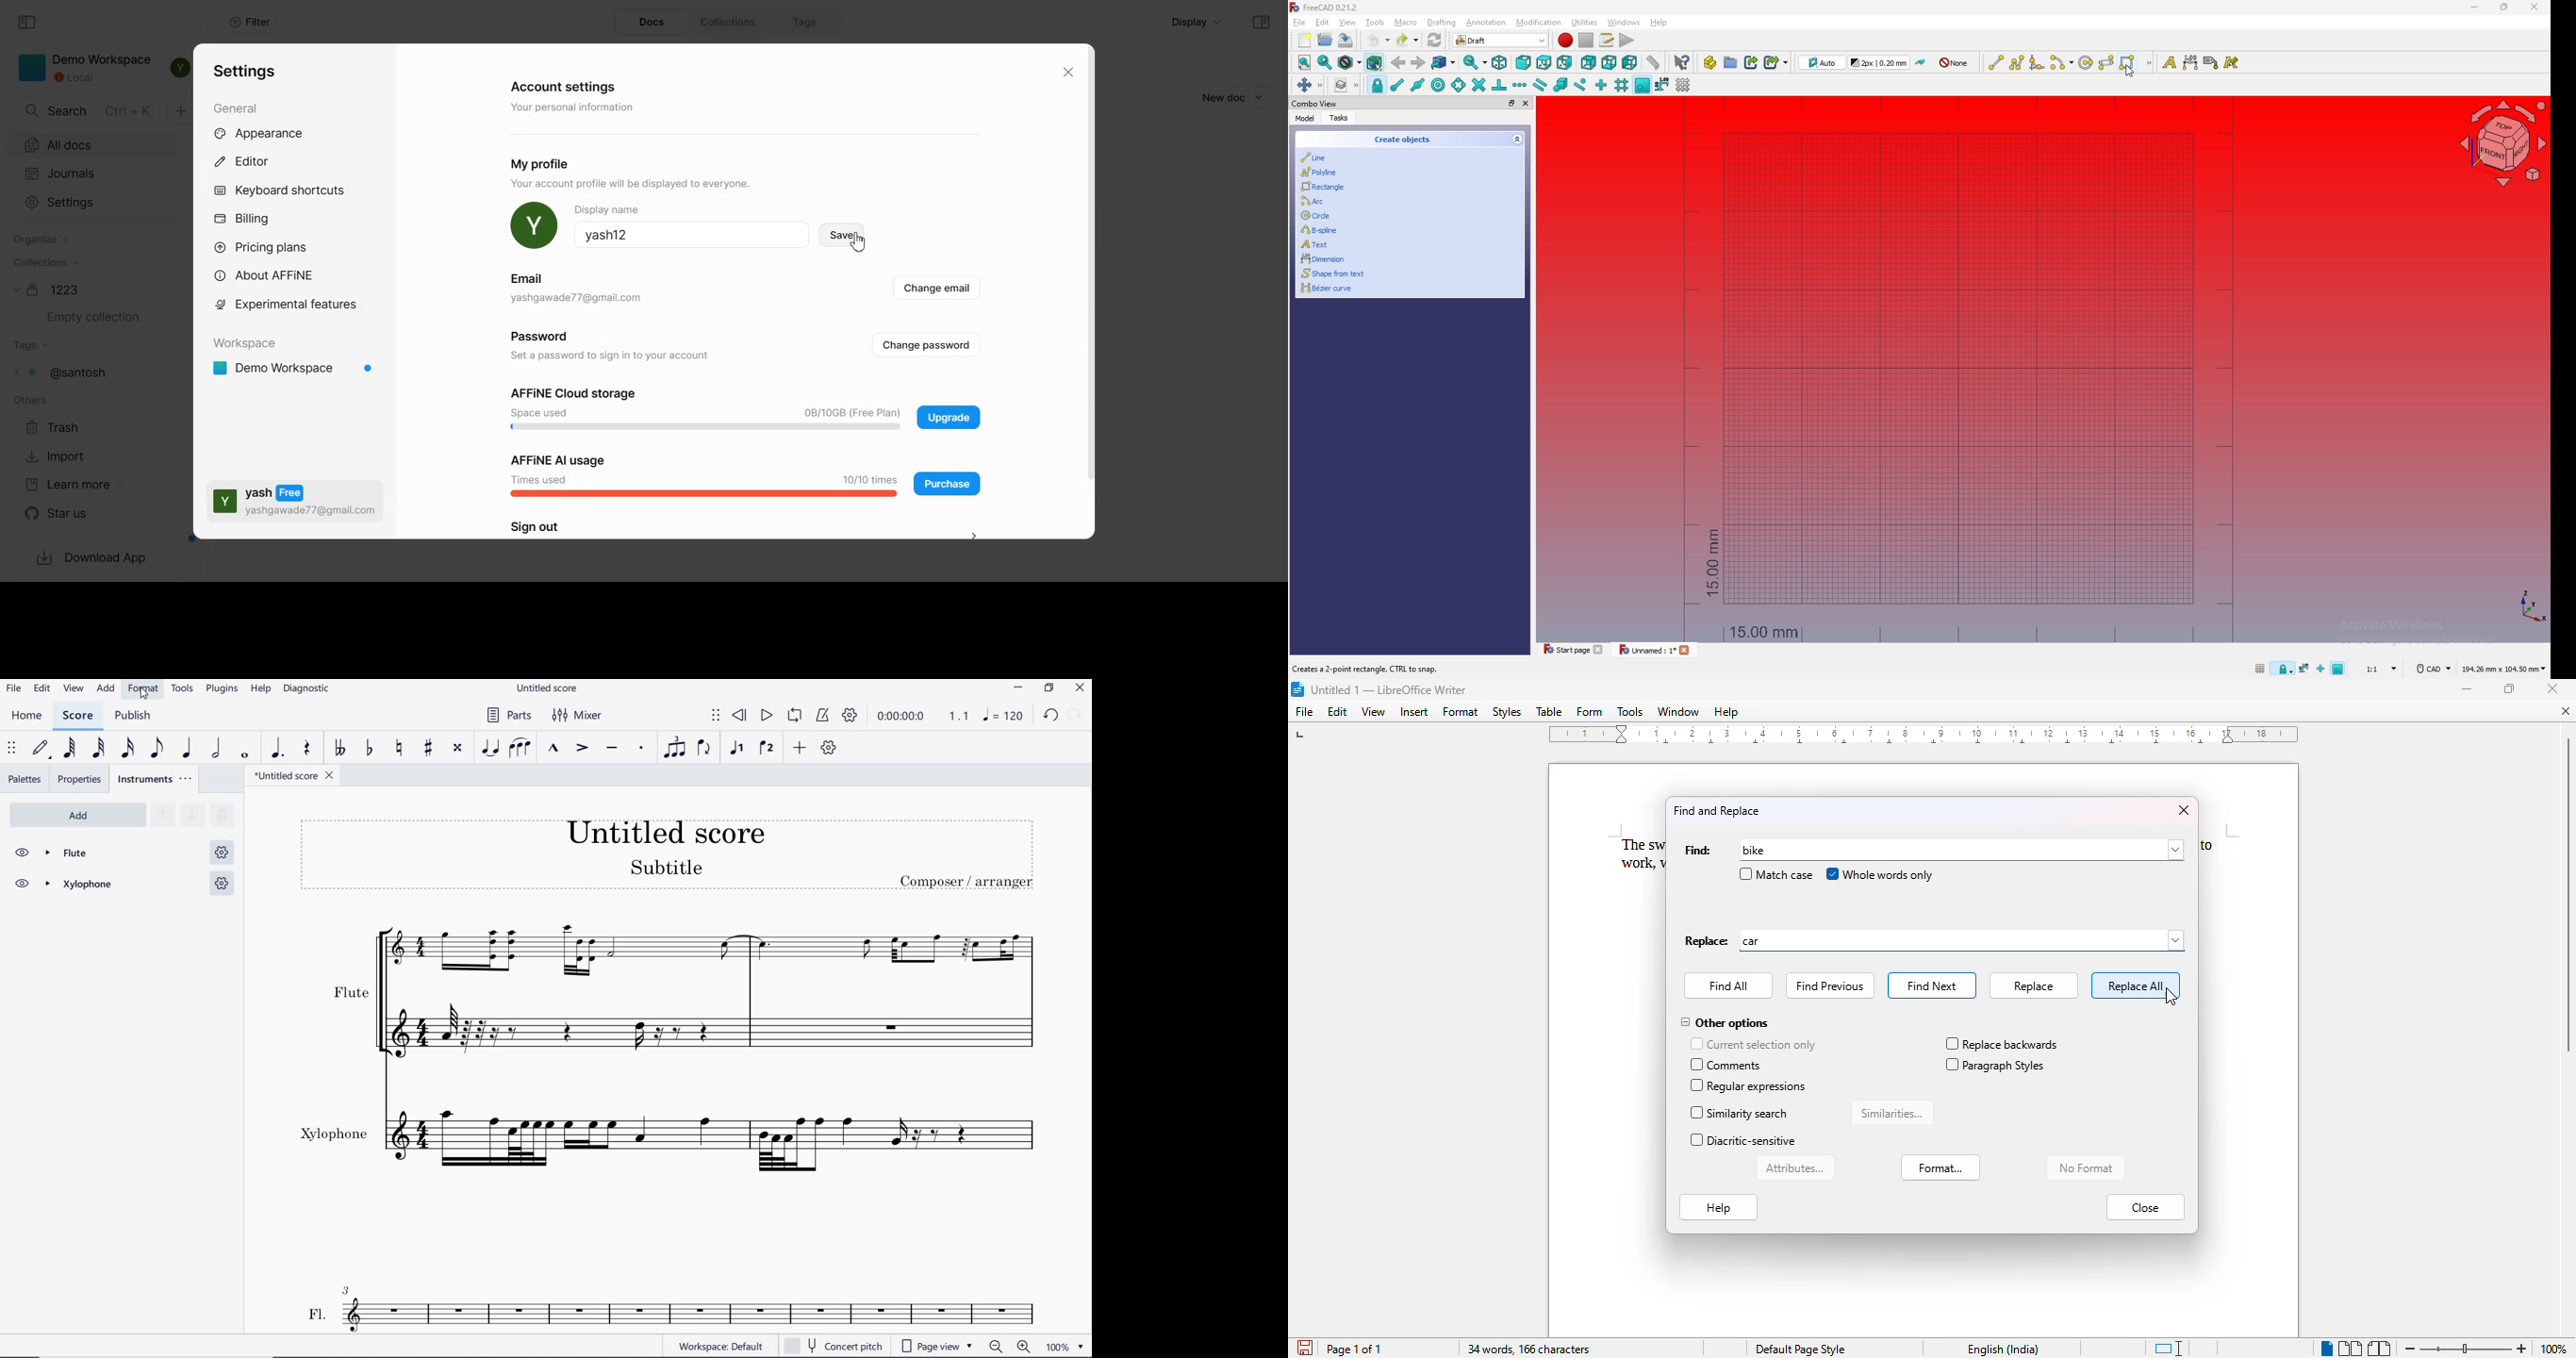 This screenshot has width=2576, height=1372. Describe the element at coordinates (688, 1310) in the screenshot. I see `Fl.` at that location.